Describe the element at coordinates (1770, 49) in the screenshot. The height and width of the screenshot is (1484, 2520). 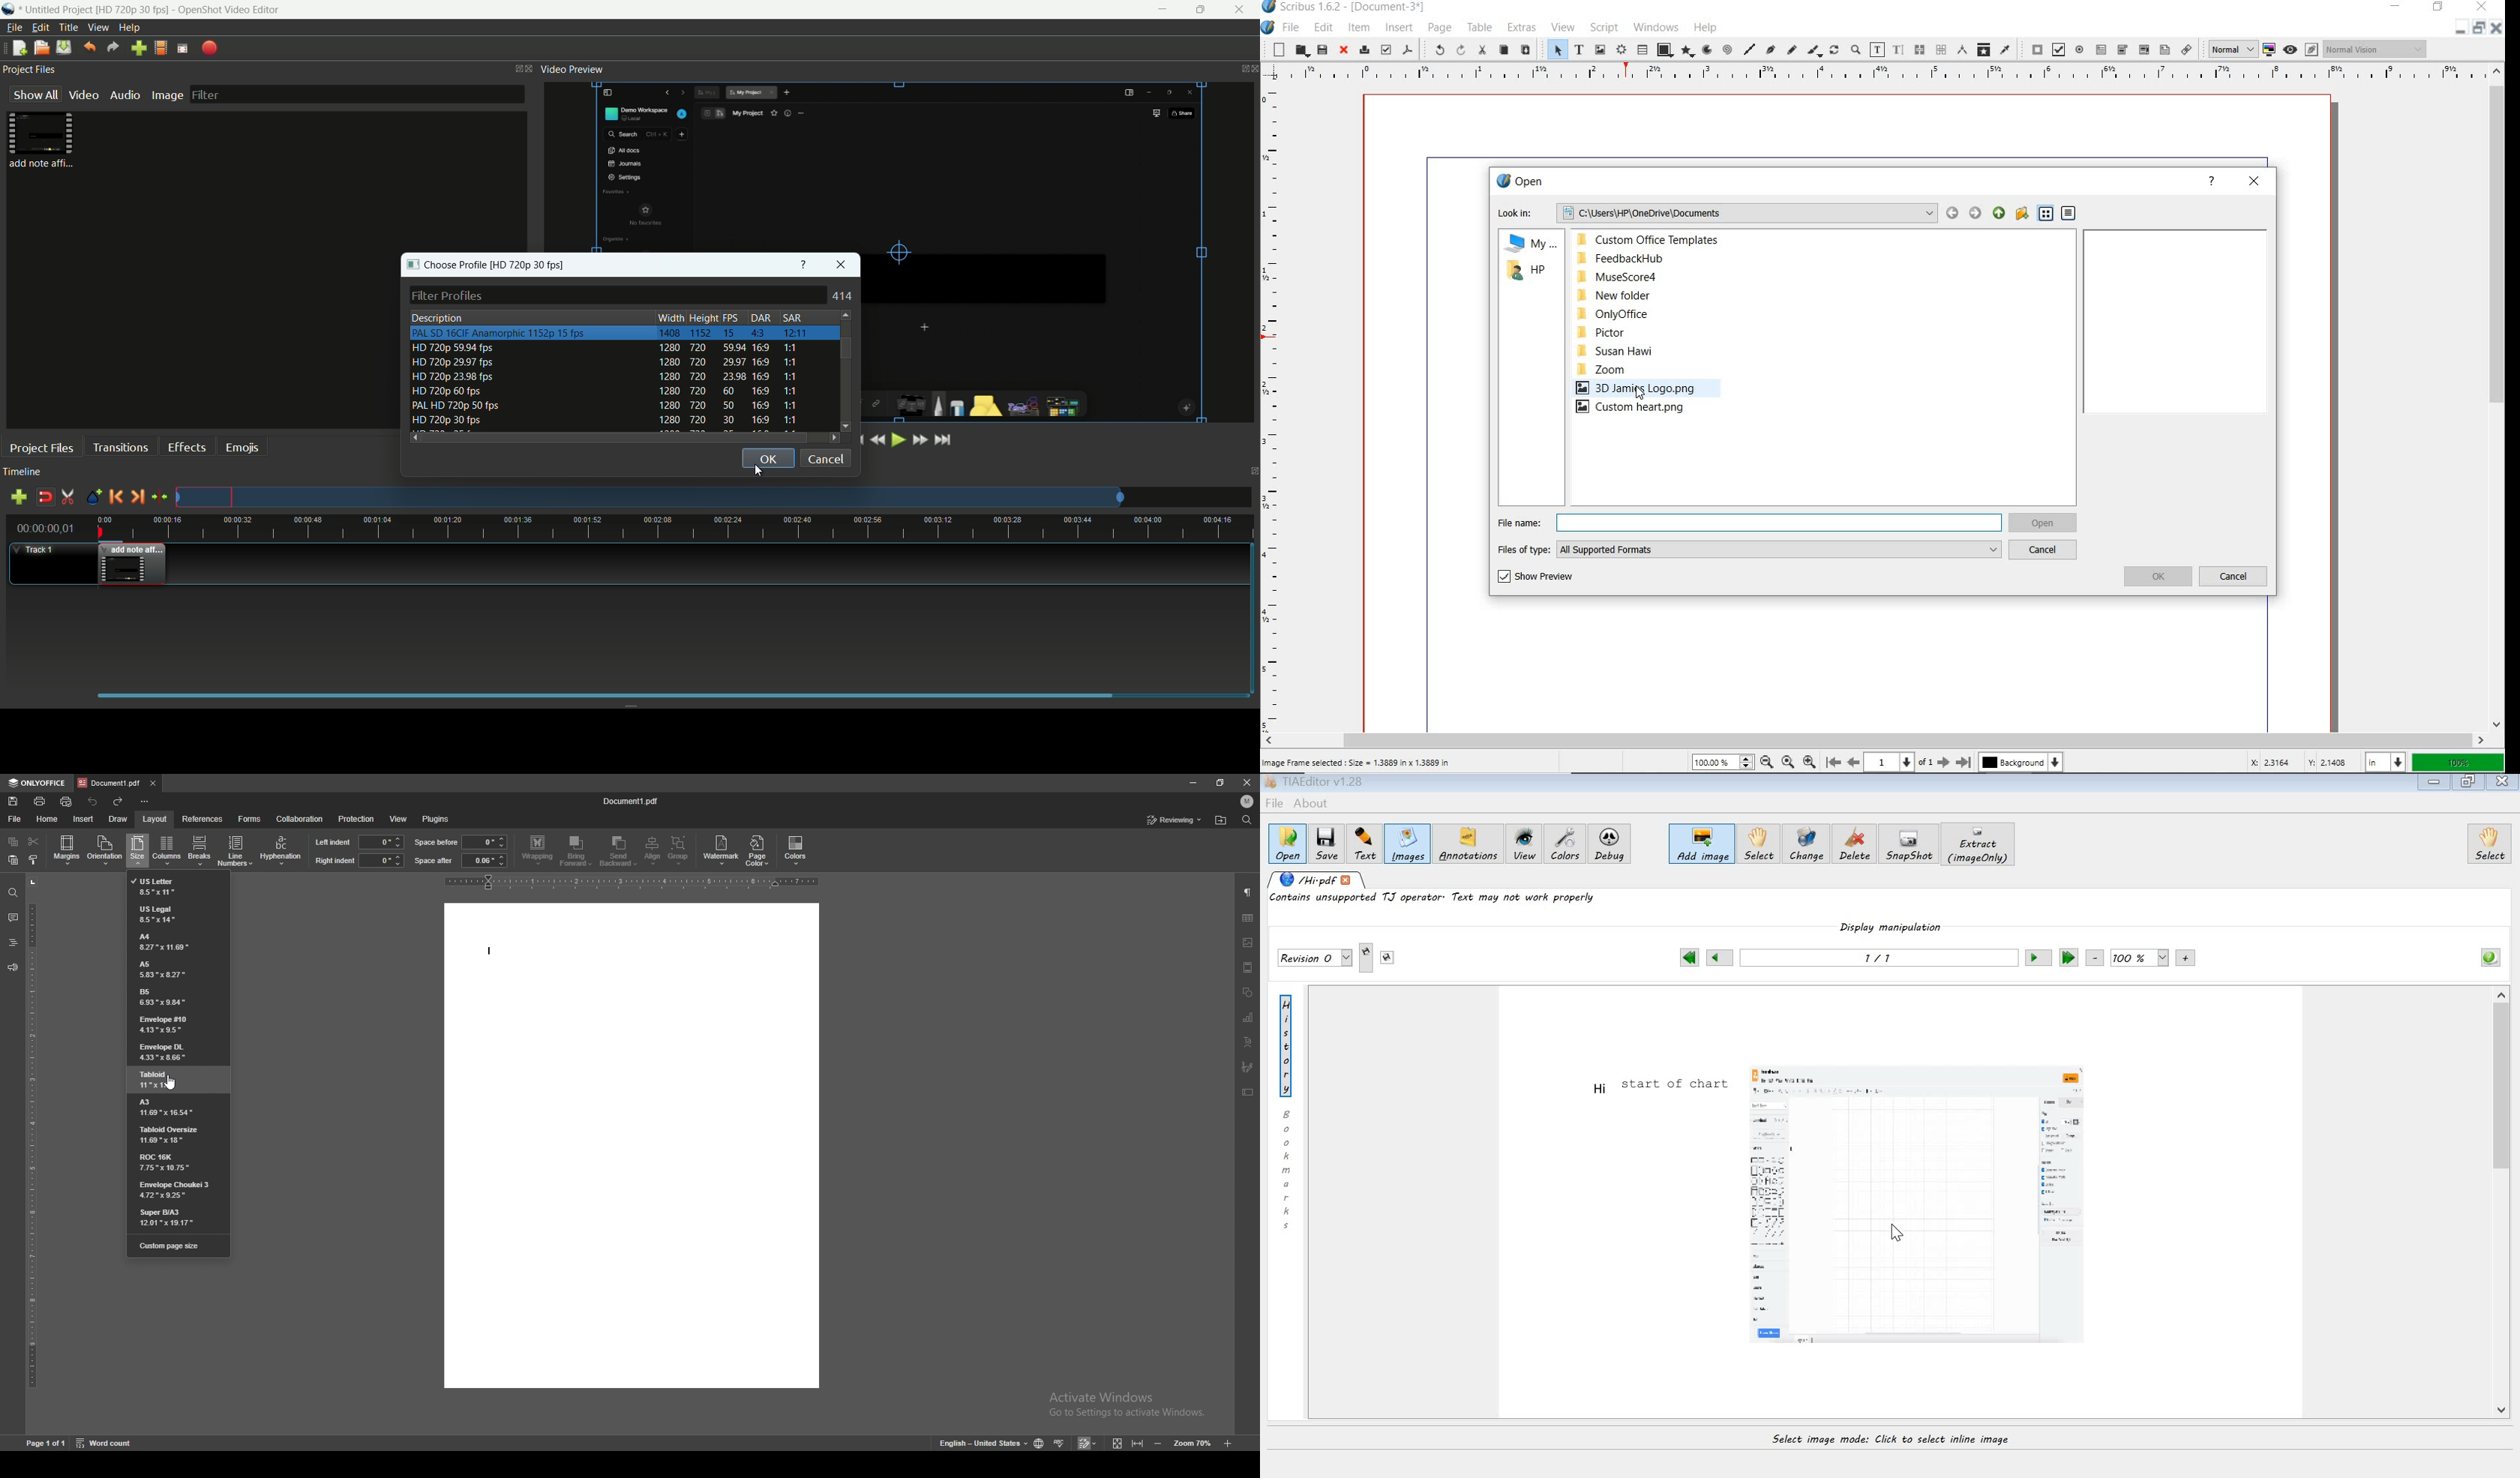
I see `Bezier curve` at that location.